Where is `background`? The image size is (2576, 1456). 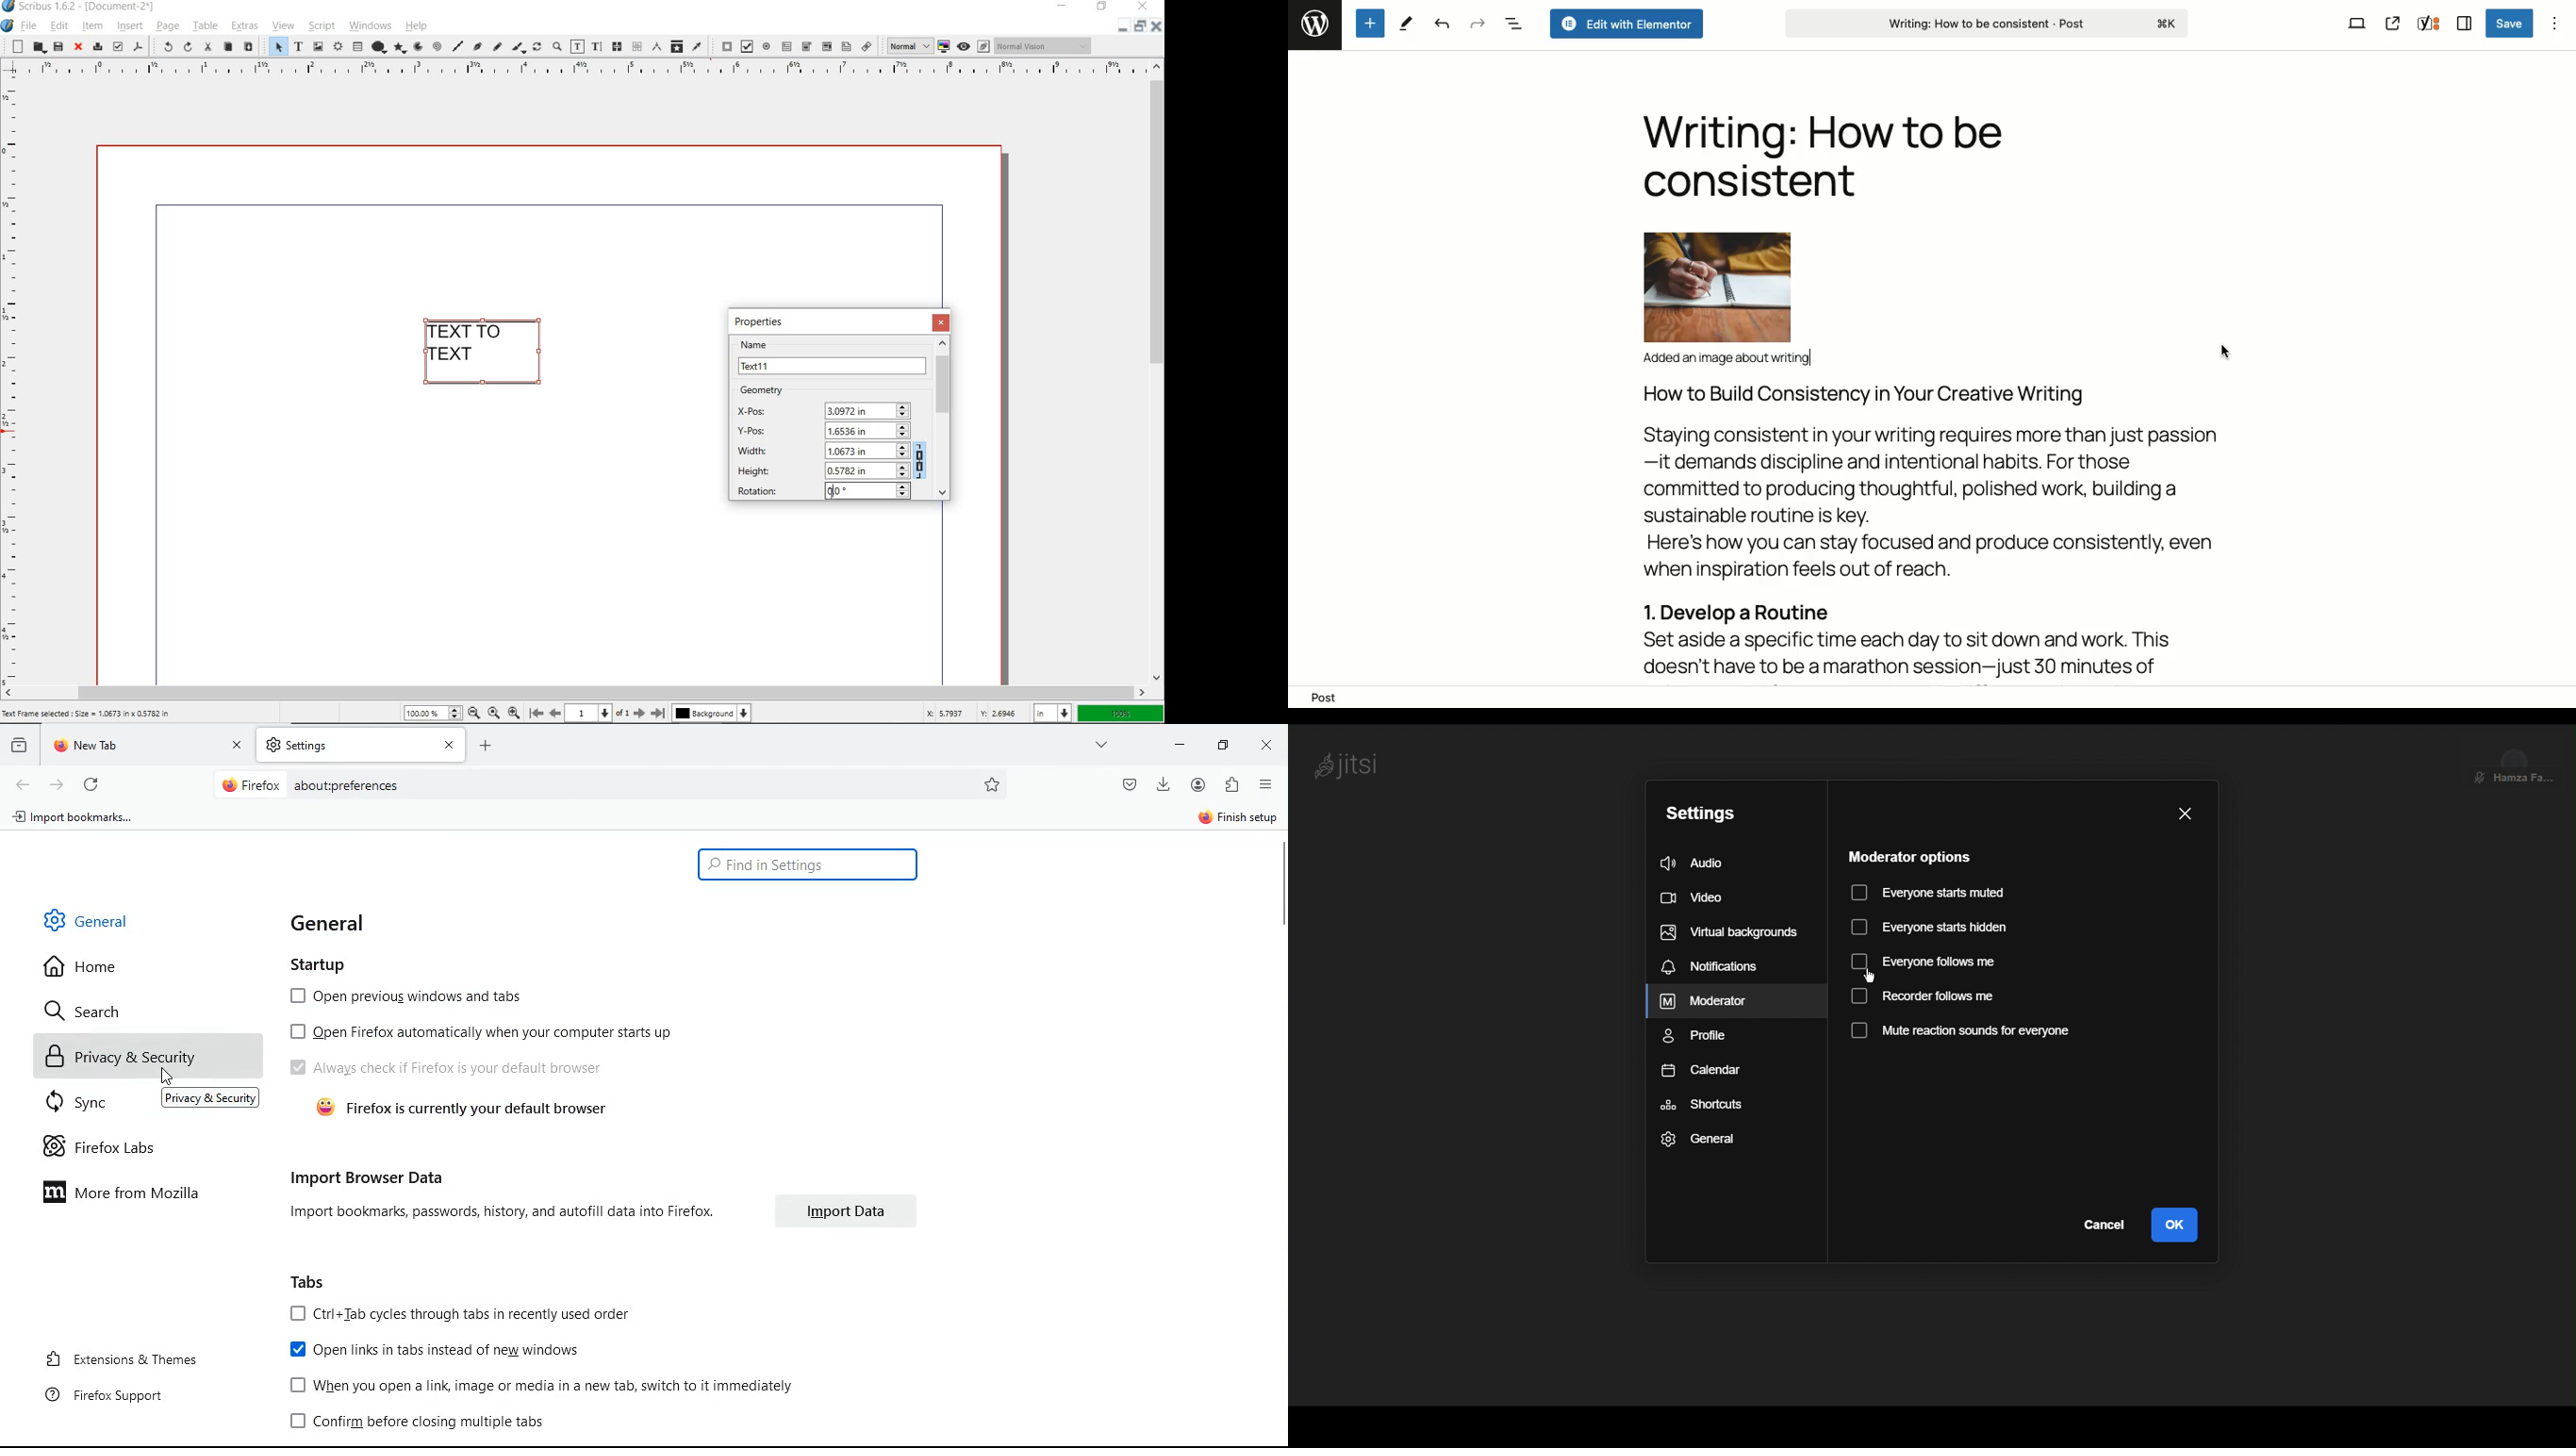
background is located at coordinates (715, 715).